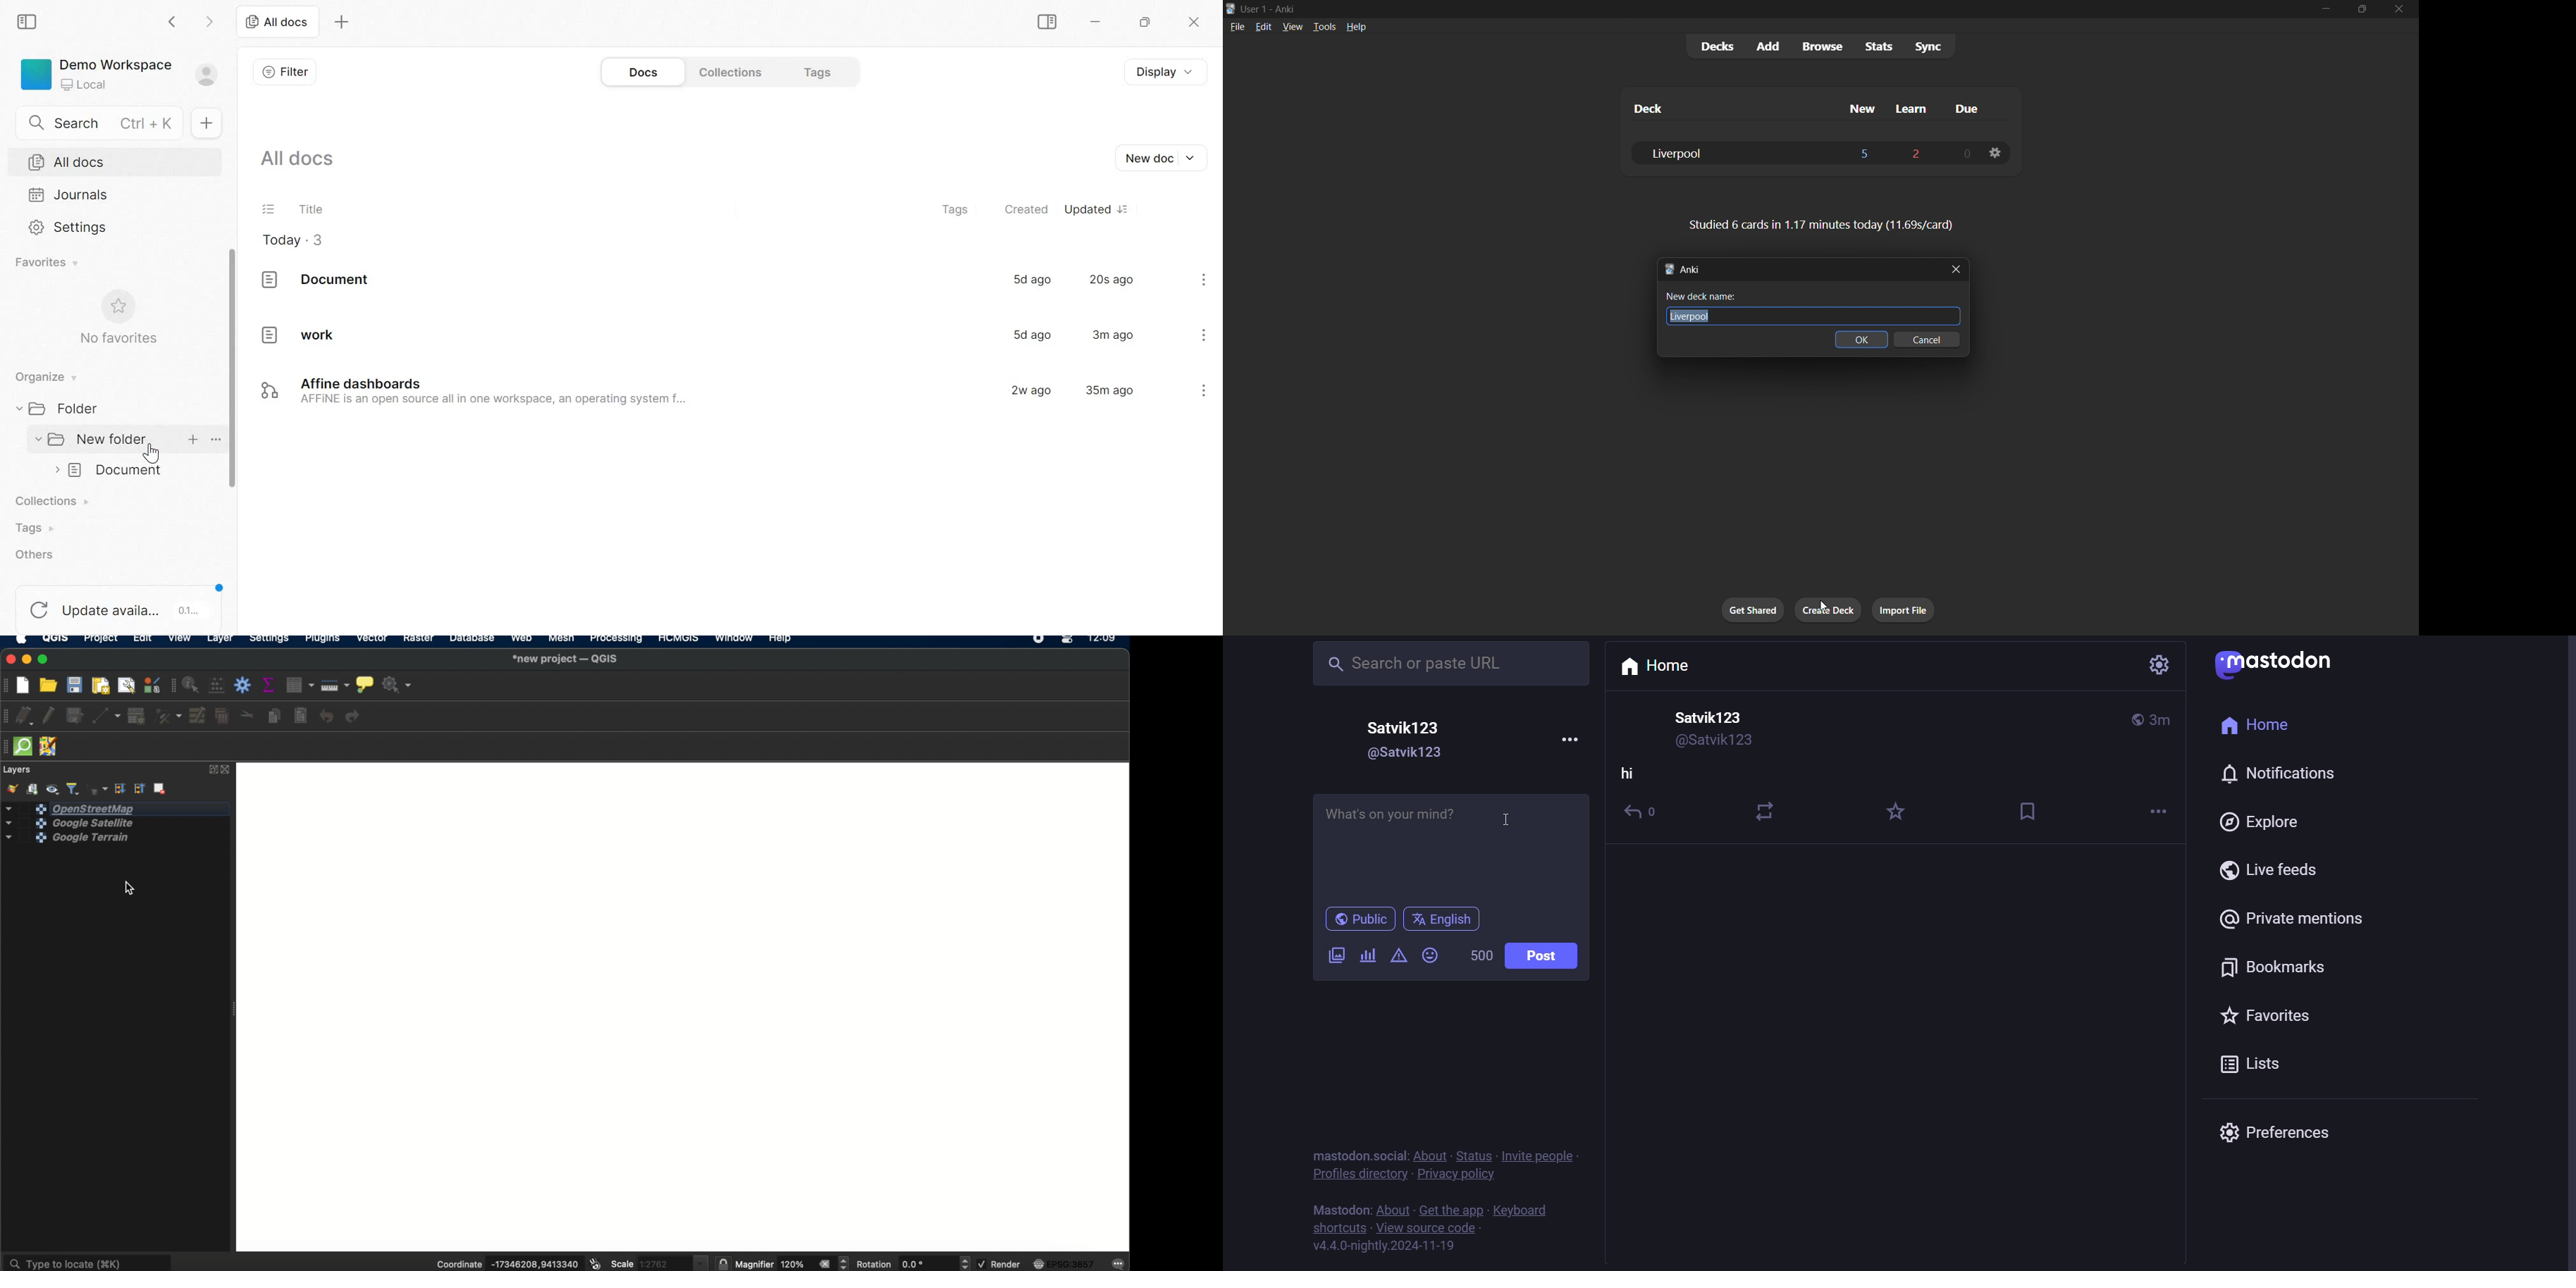 This screenshot has height=1288, width=2576. I want to click on filter legend by expression, so click(97, 788).